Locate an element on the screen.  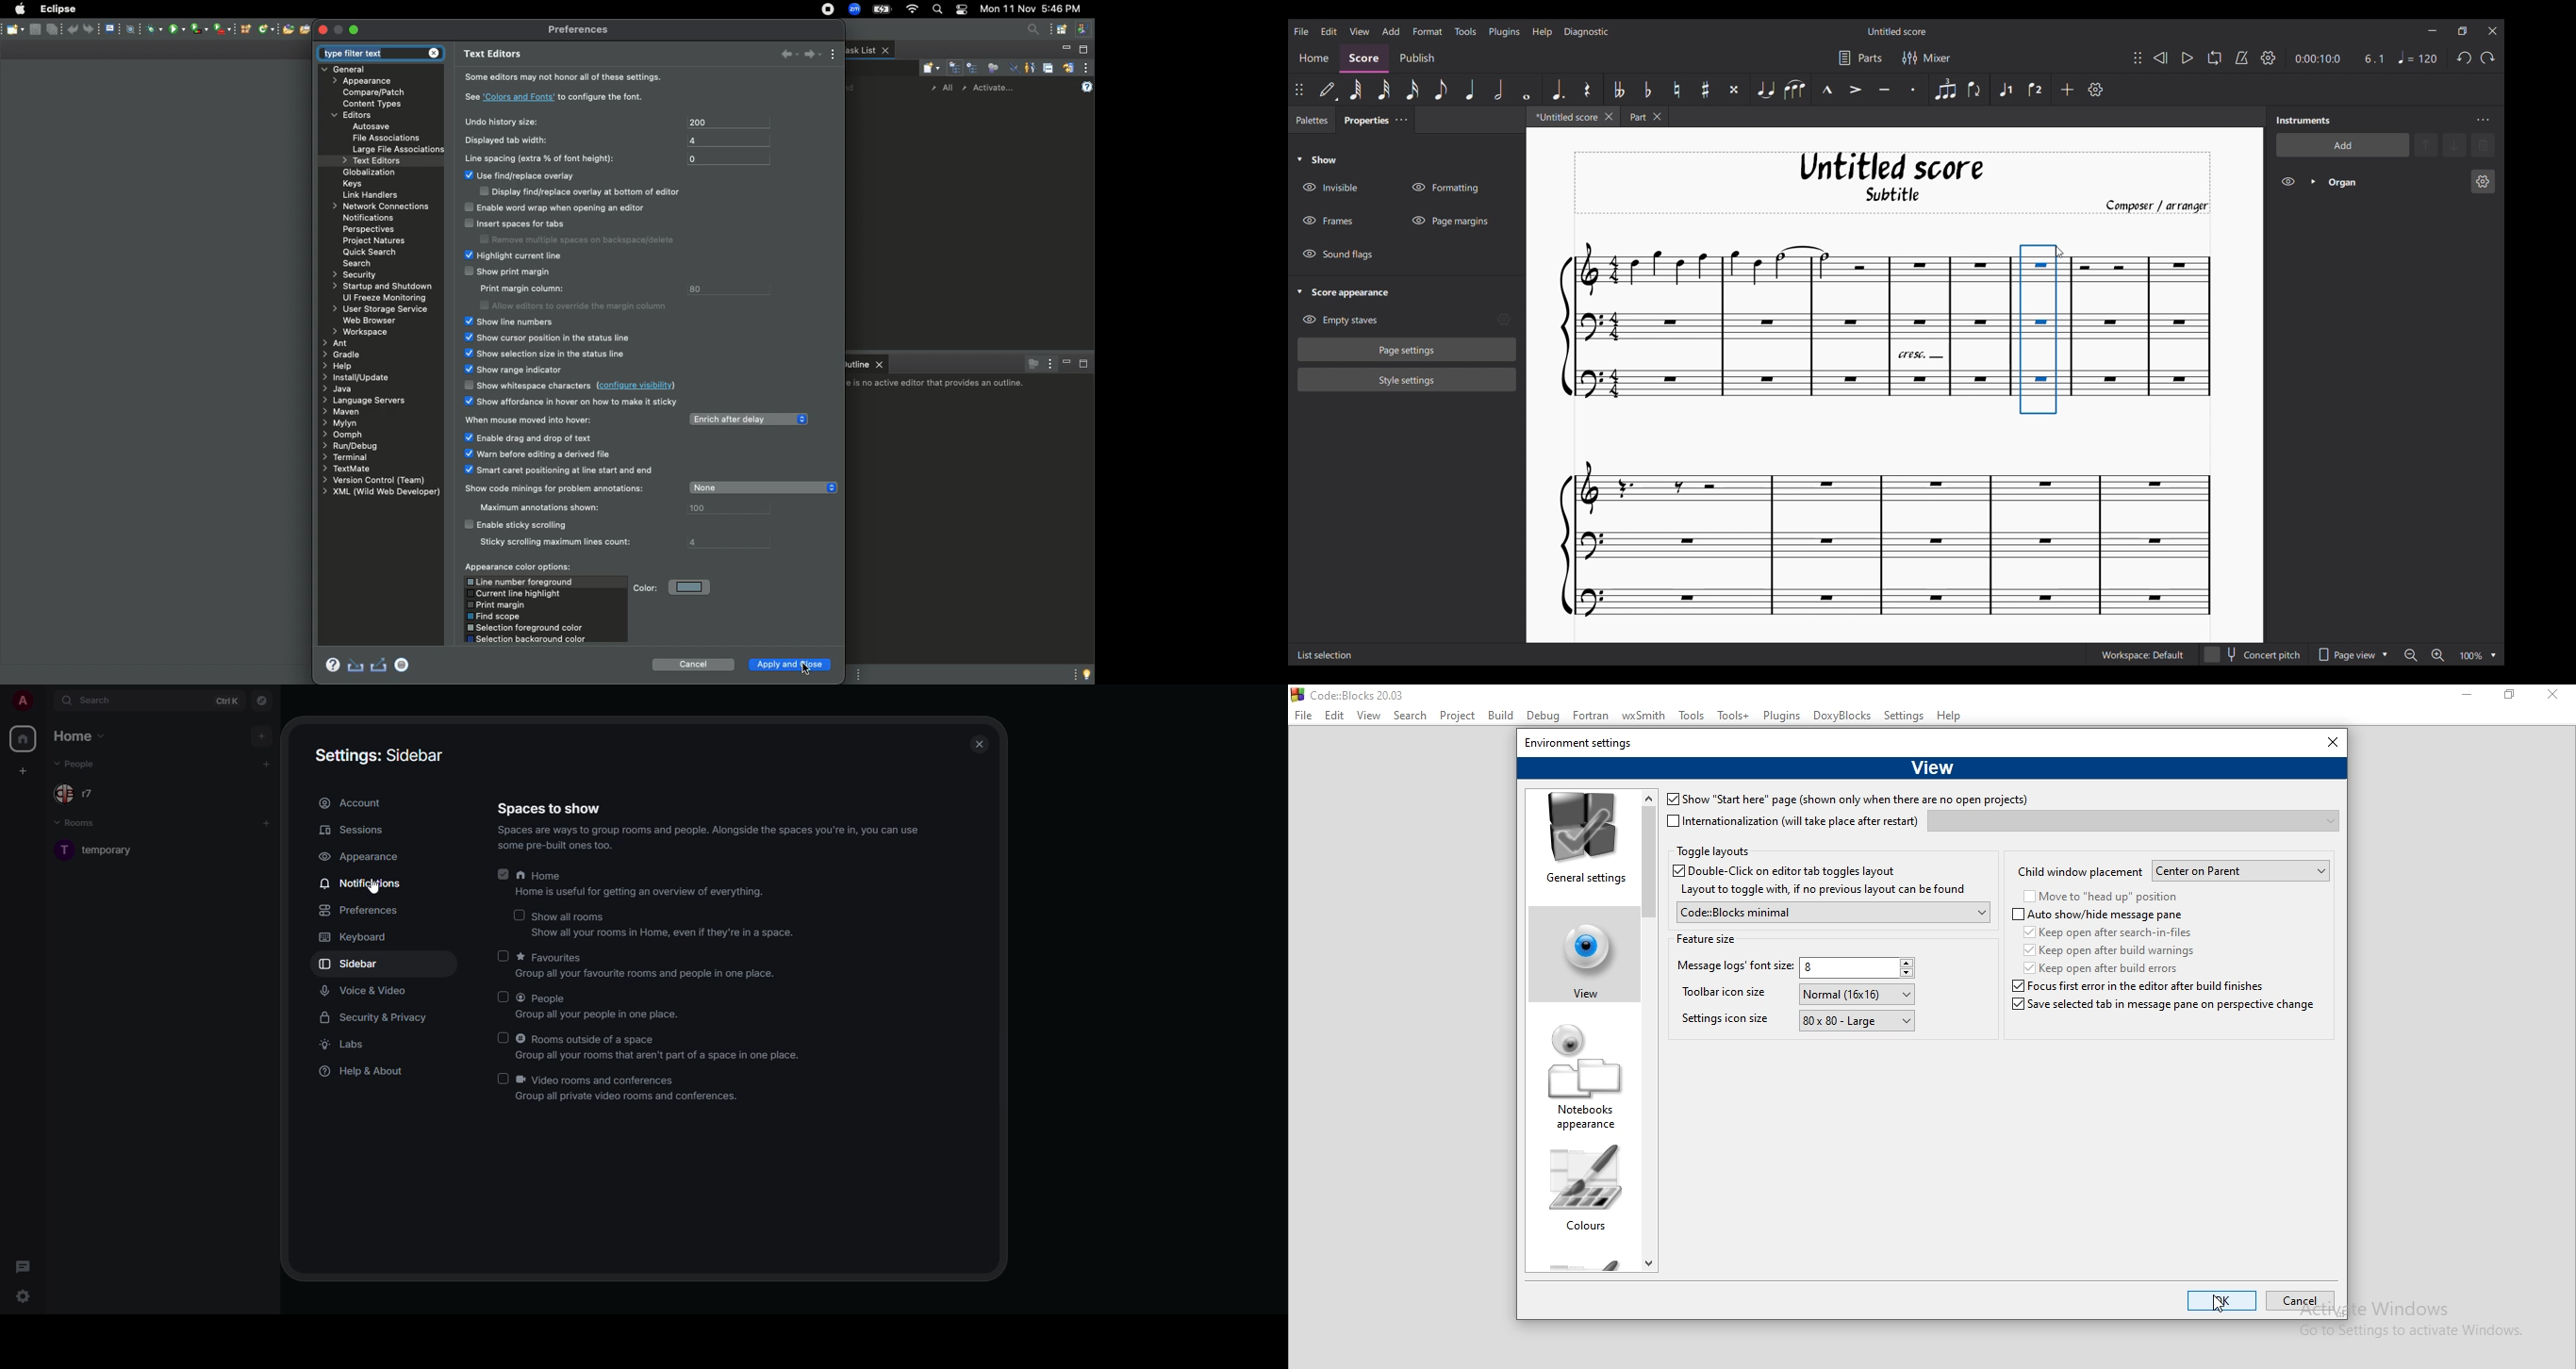
Install update is located at coordinates (359, 379).